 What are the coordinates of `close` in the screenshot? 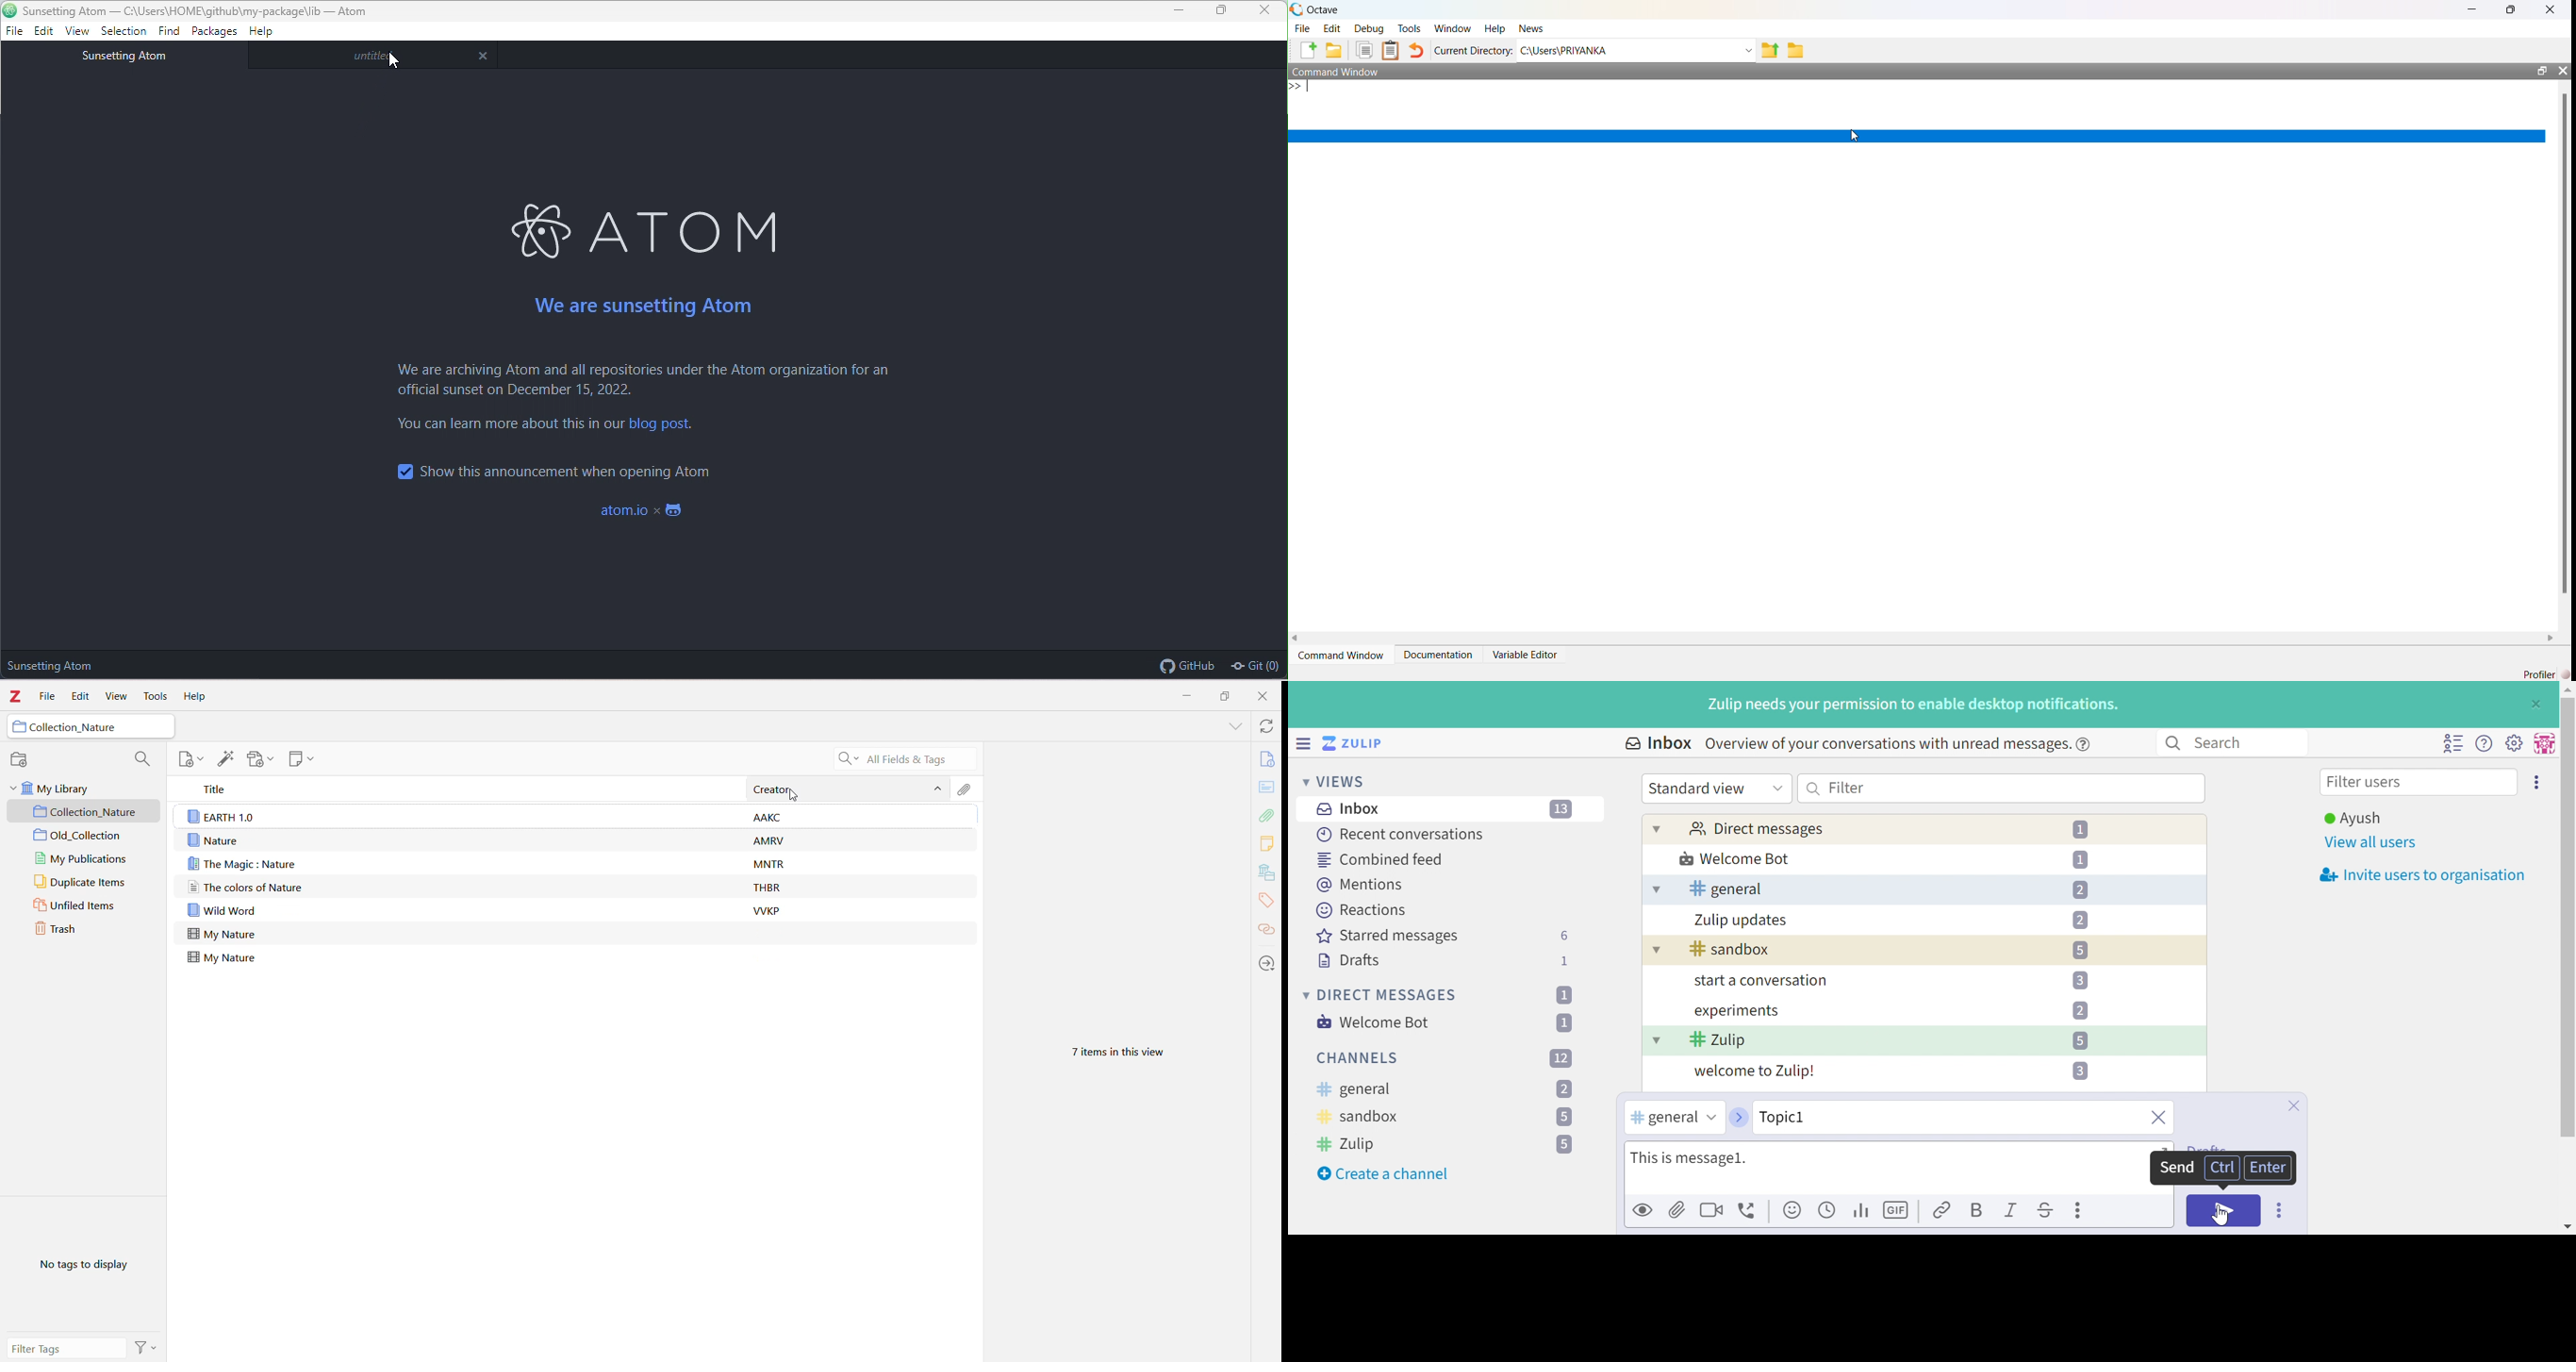 It's located at (482, 57).